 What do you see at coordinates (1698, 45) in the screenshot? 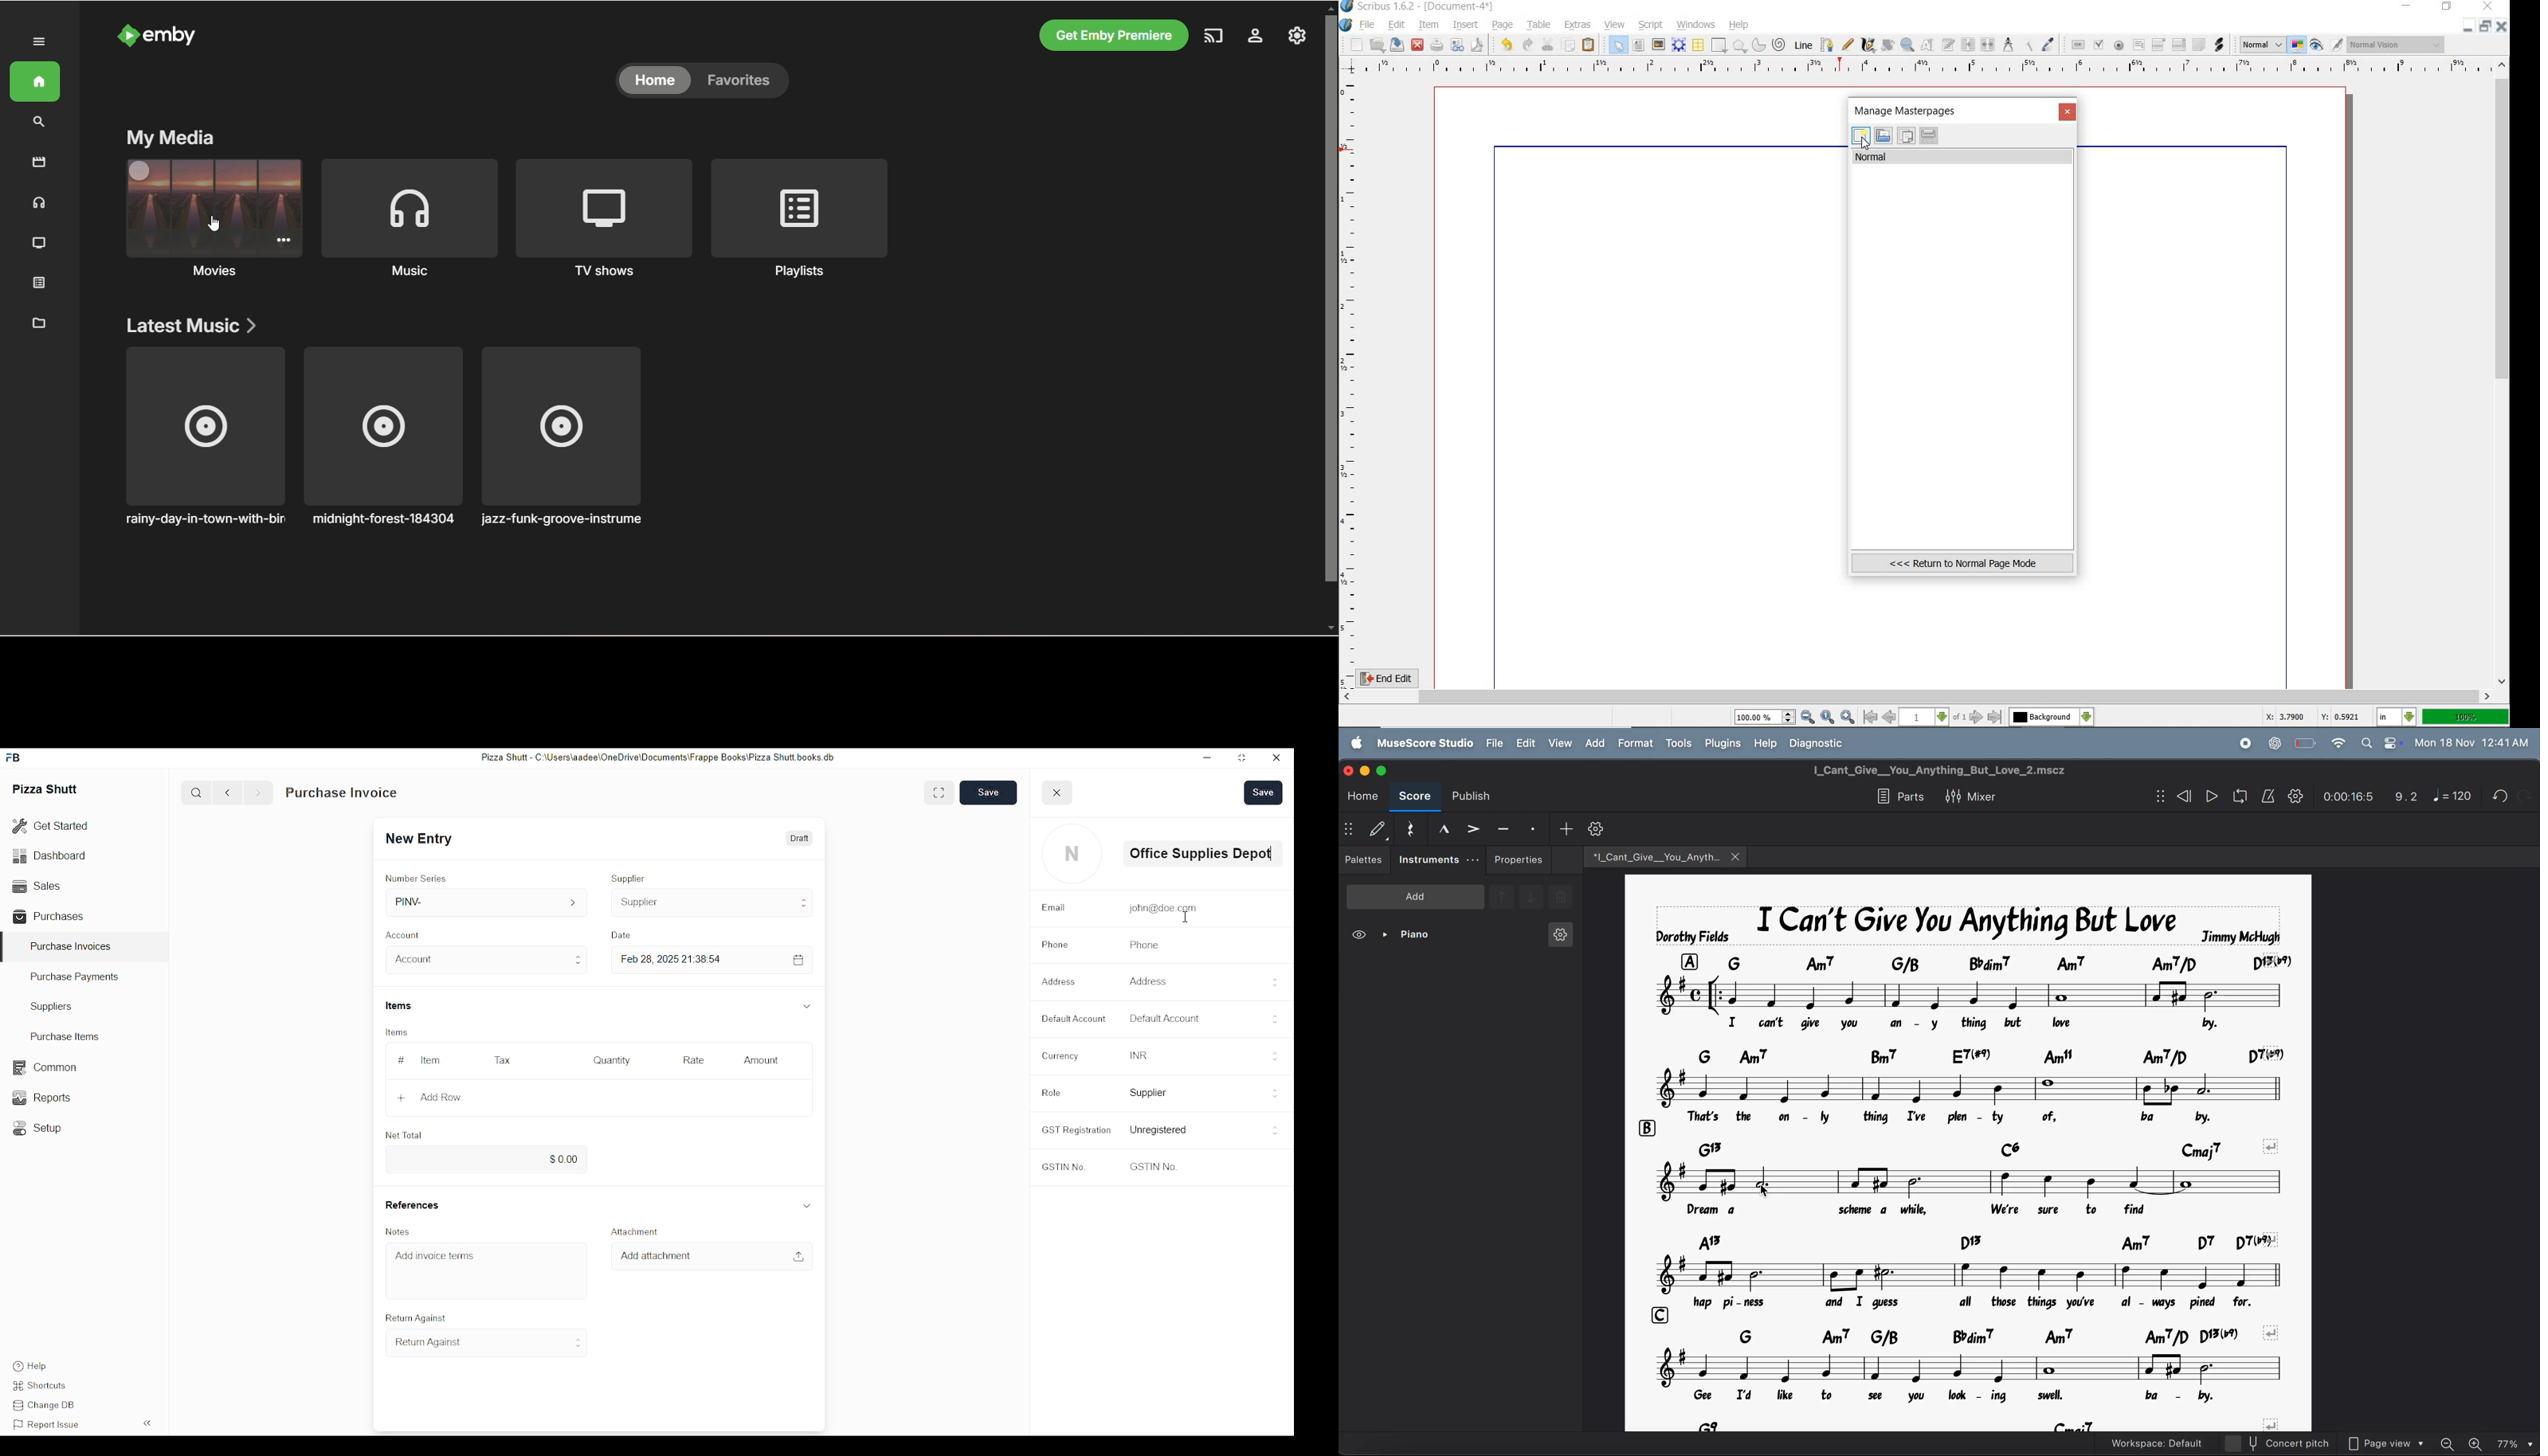
I see `table` at bounding box center [1698, 45].